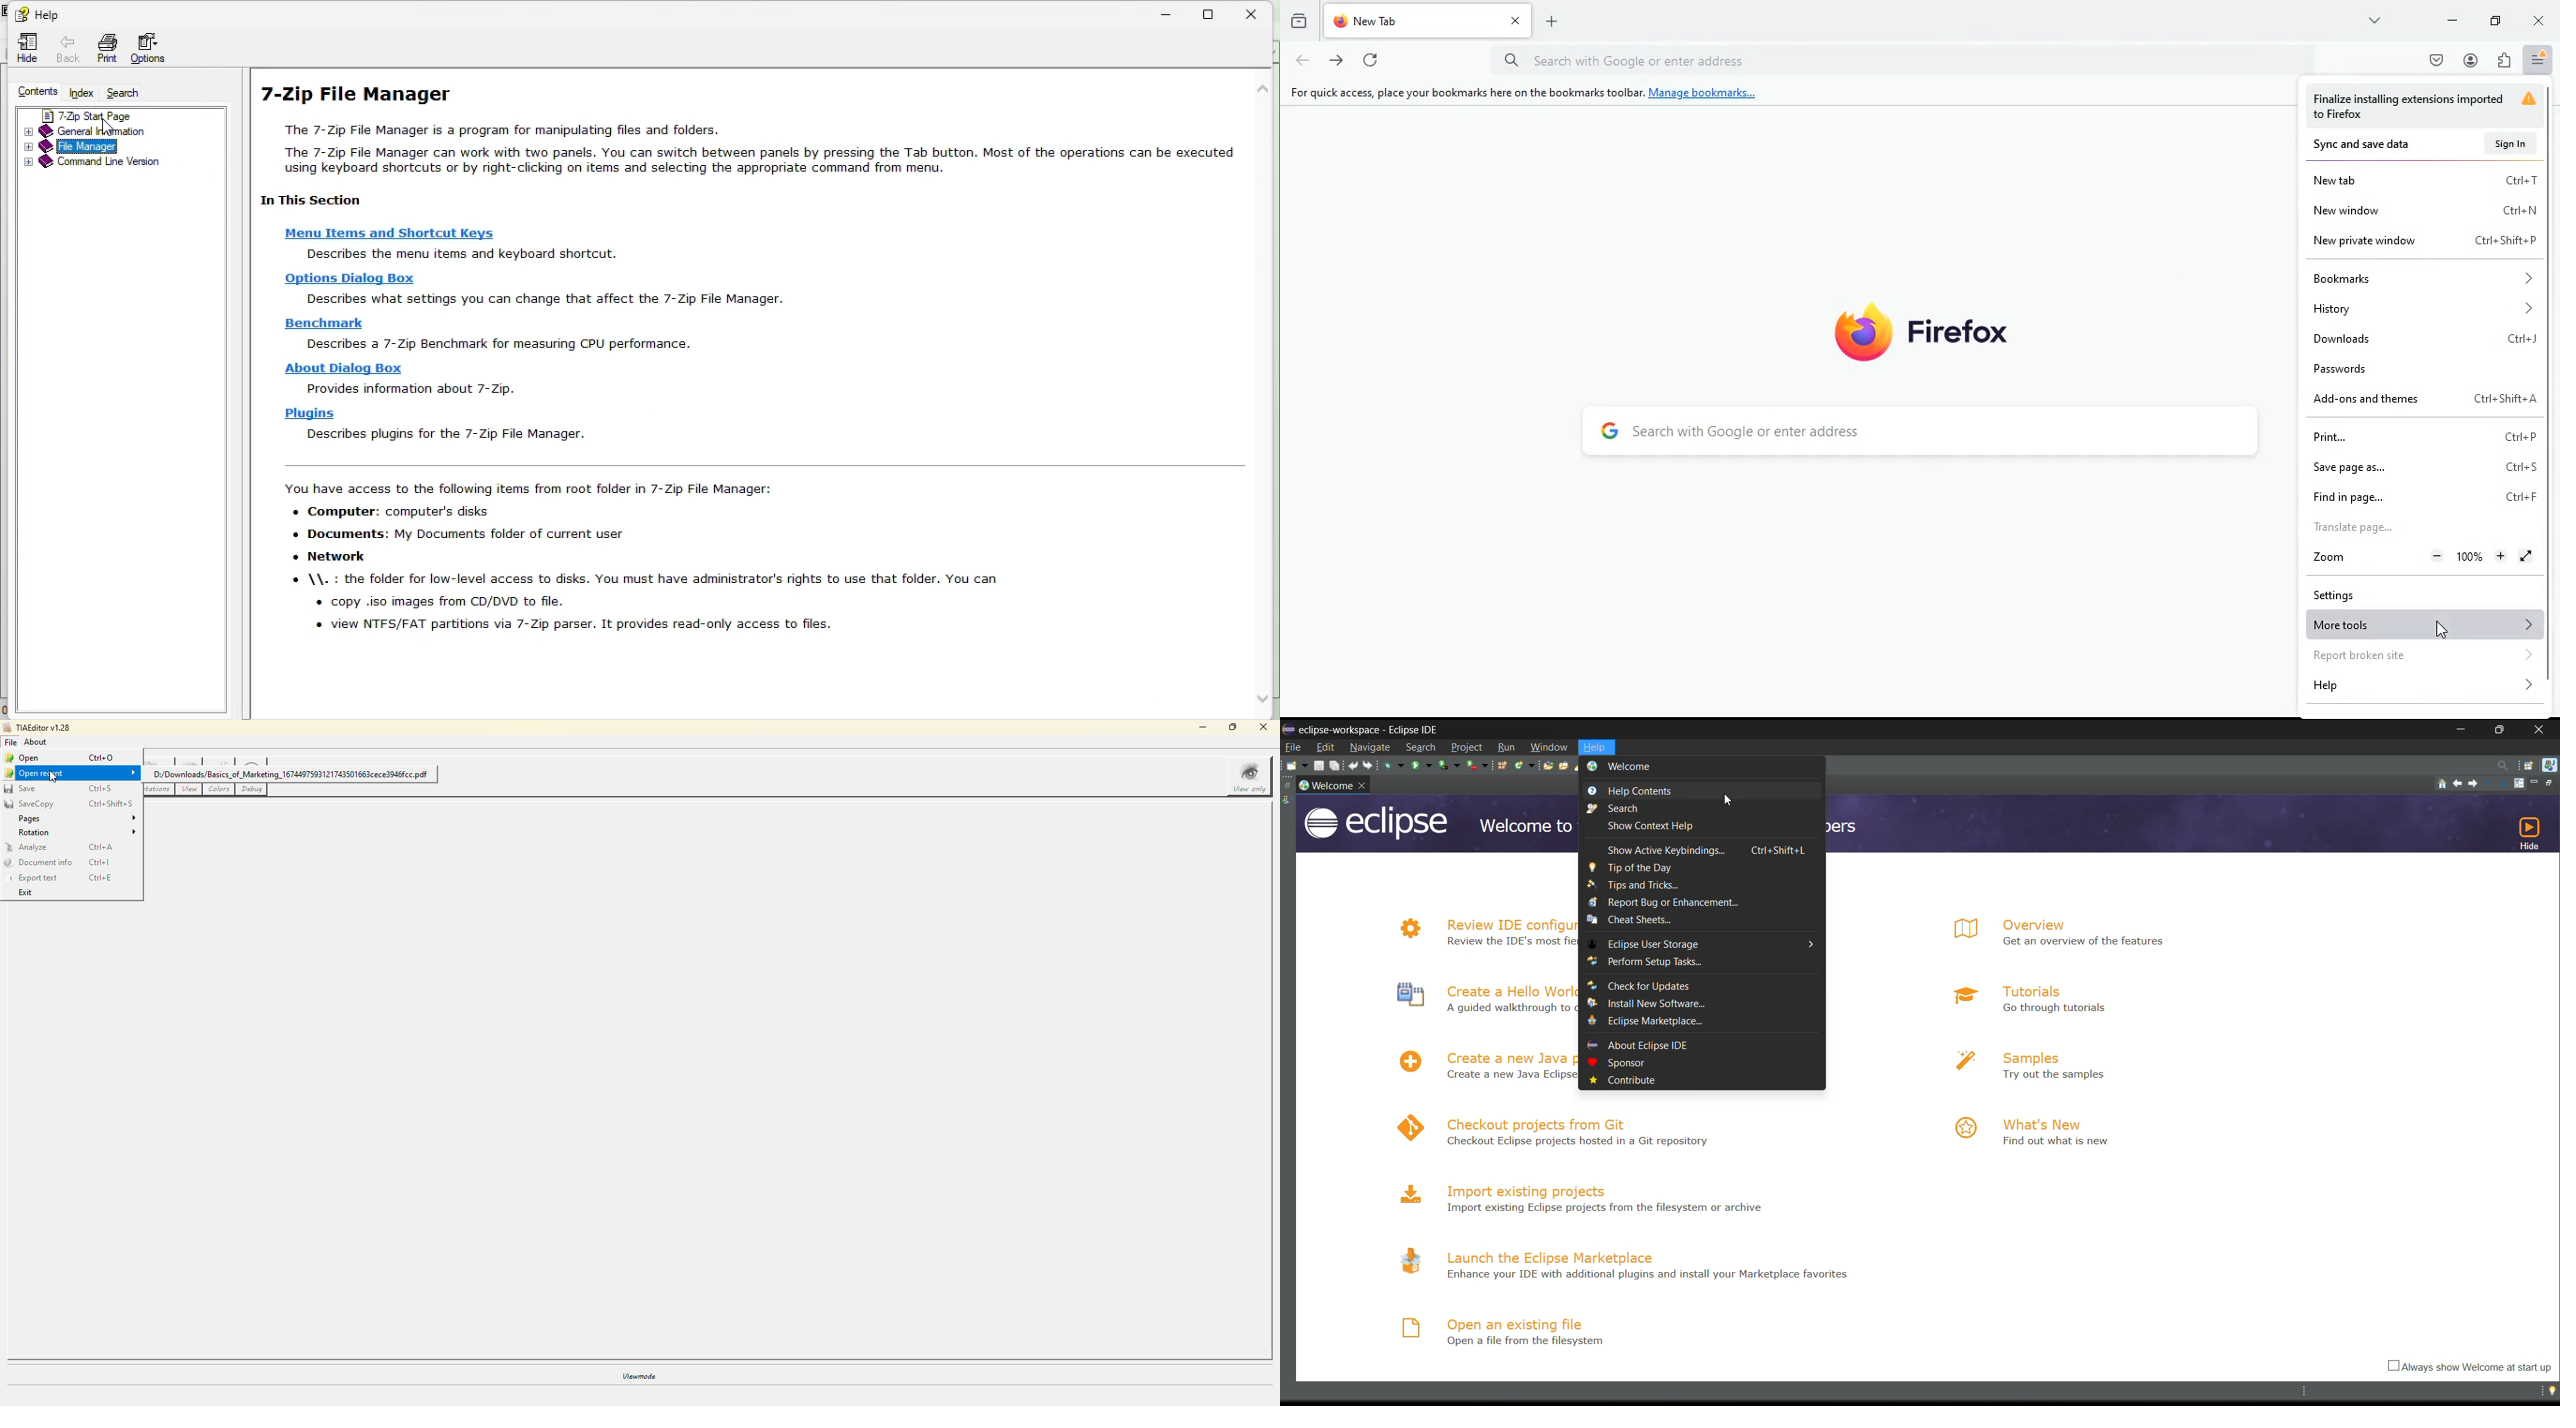 The image size is (2576, 1428). What do you see at coordinates (2538, 784) in the screenshot?
I see `minimize` at bounding box center [2538, 784].